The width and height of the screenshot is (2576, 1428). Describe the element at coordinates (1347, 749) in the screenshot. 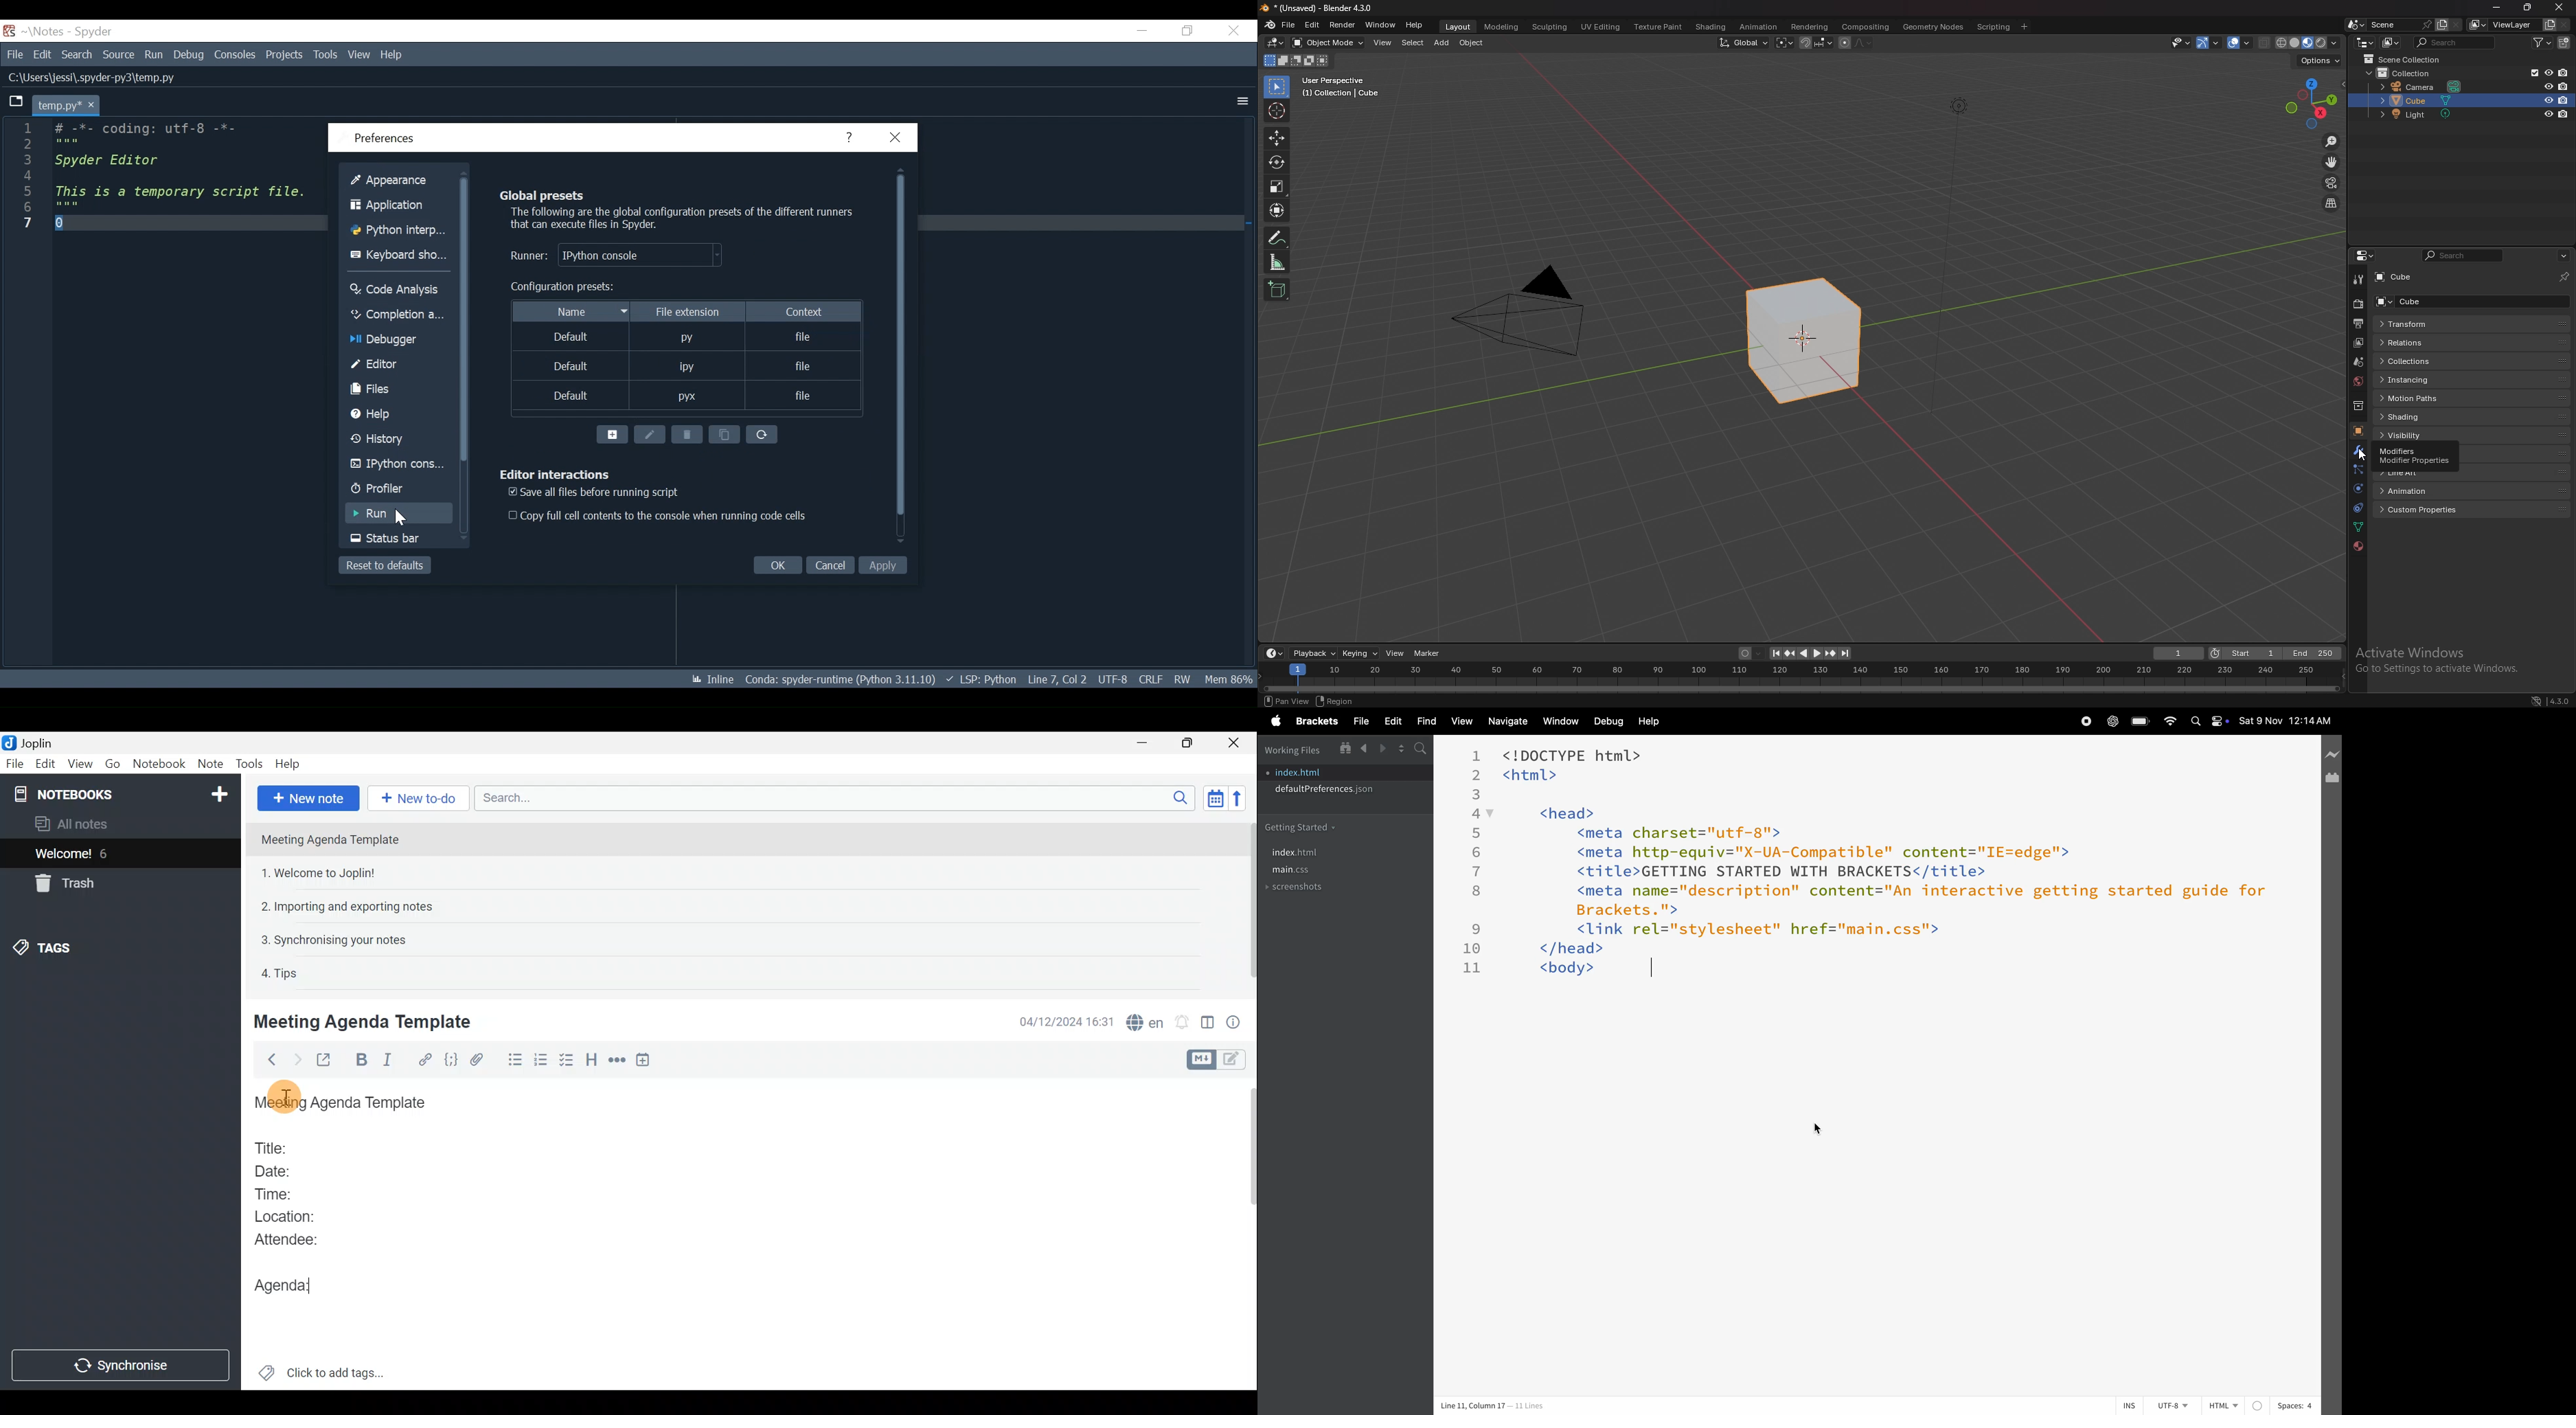

I see `window` at that location.